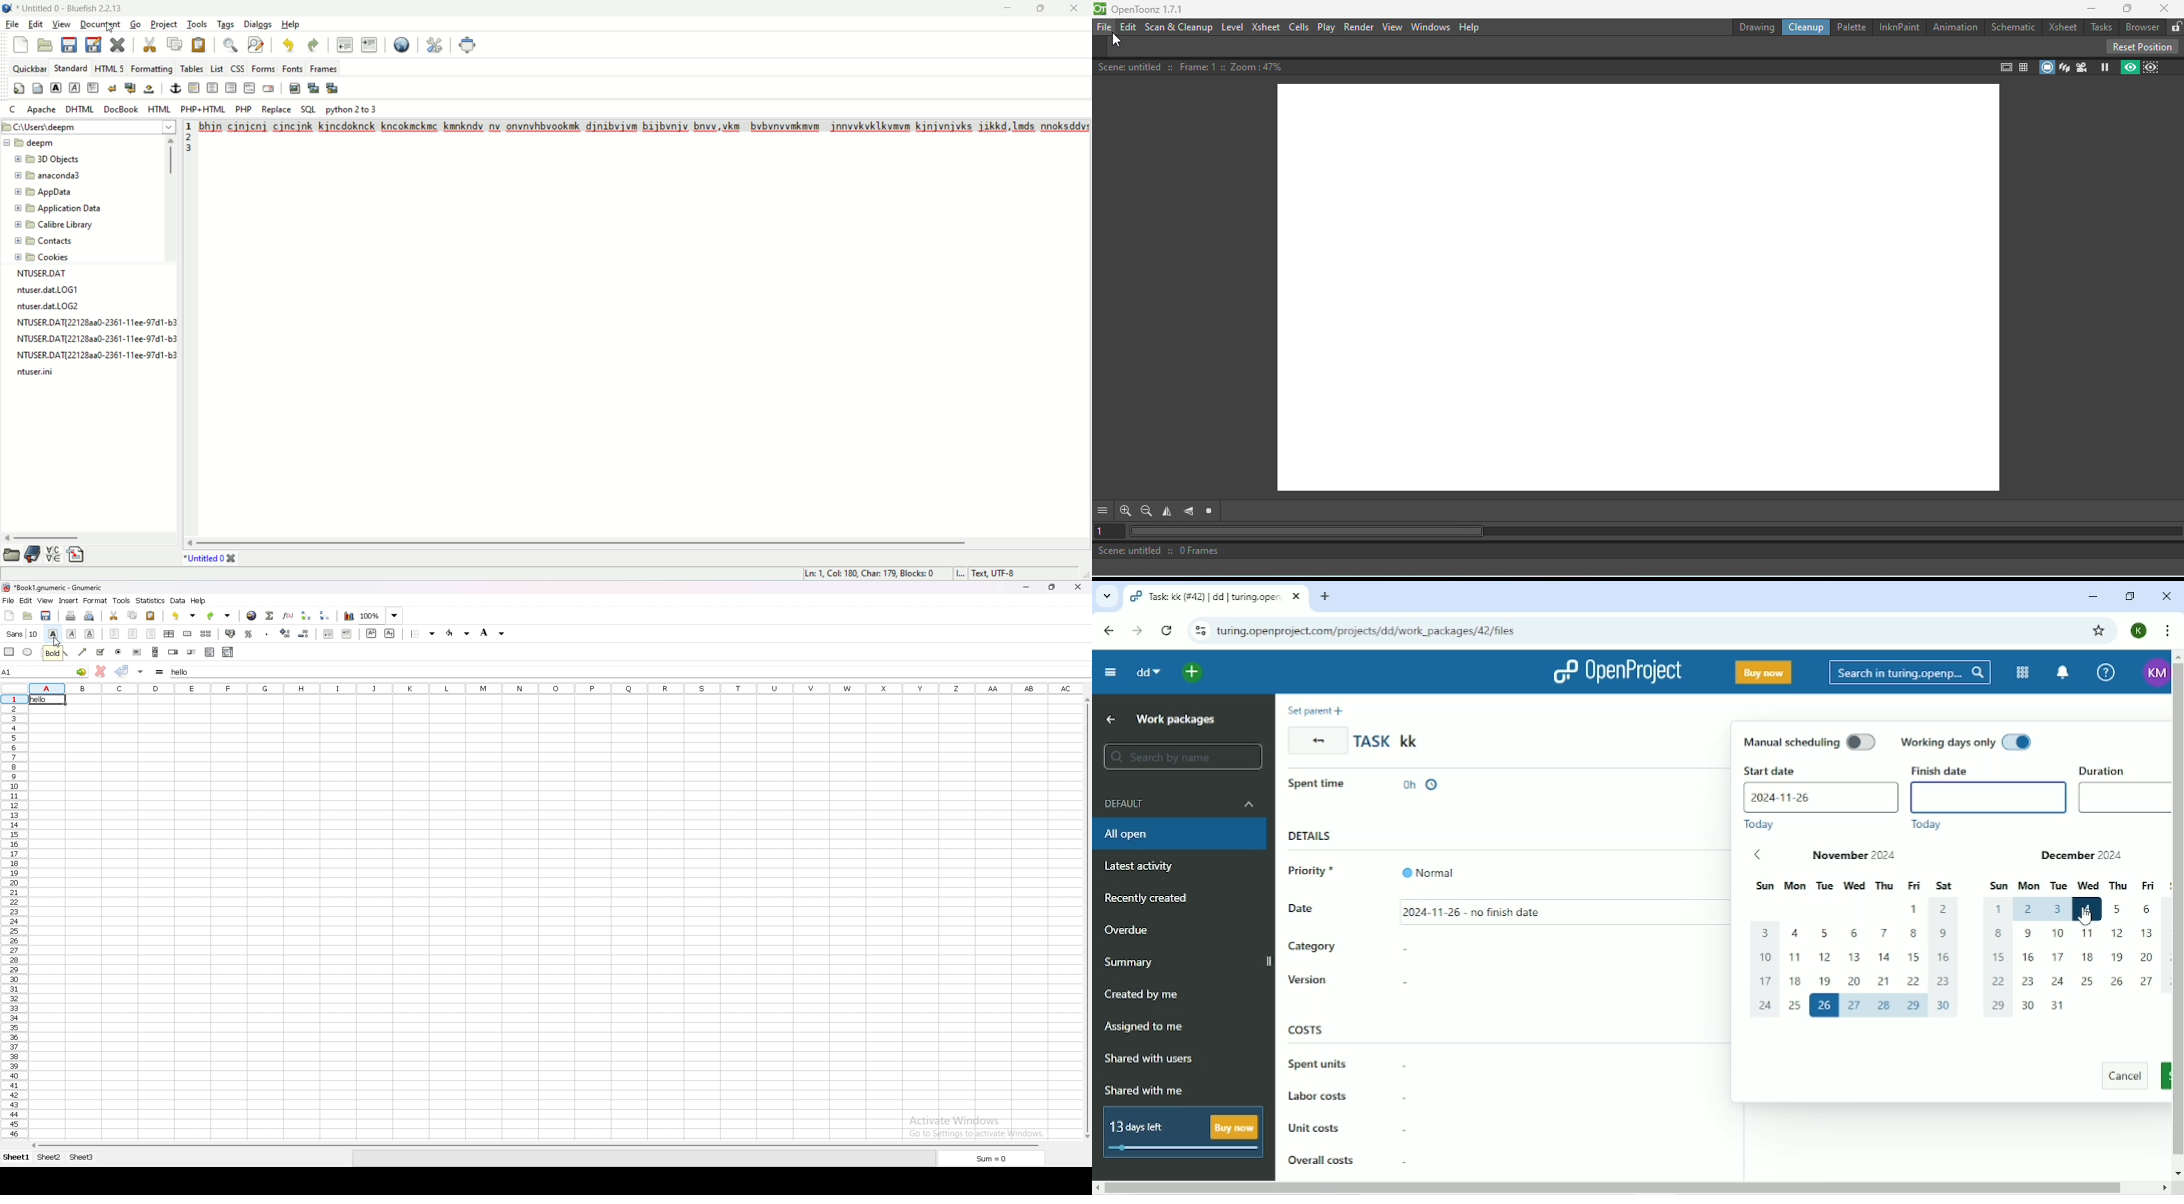  I want to click on cursor, so click(107, 34).